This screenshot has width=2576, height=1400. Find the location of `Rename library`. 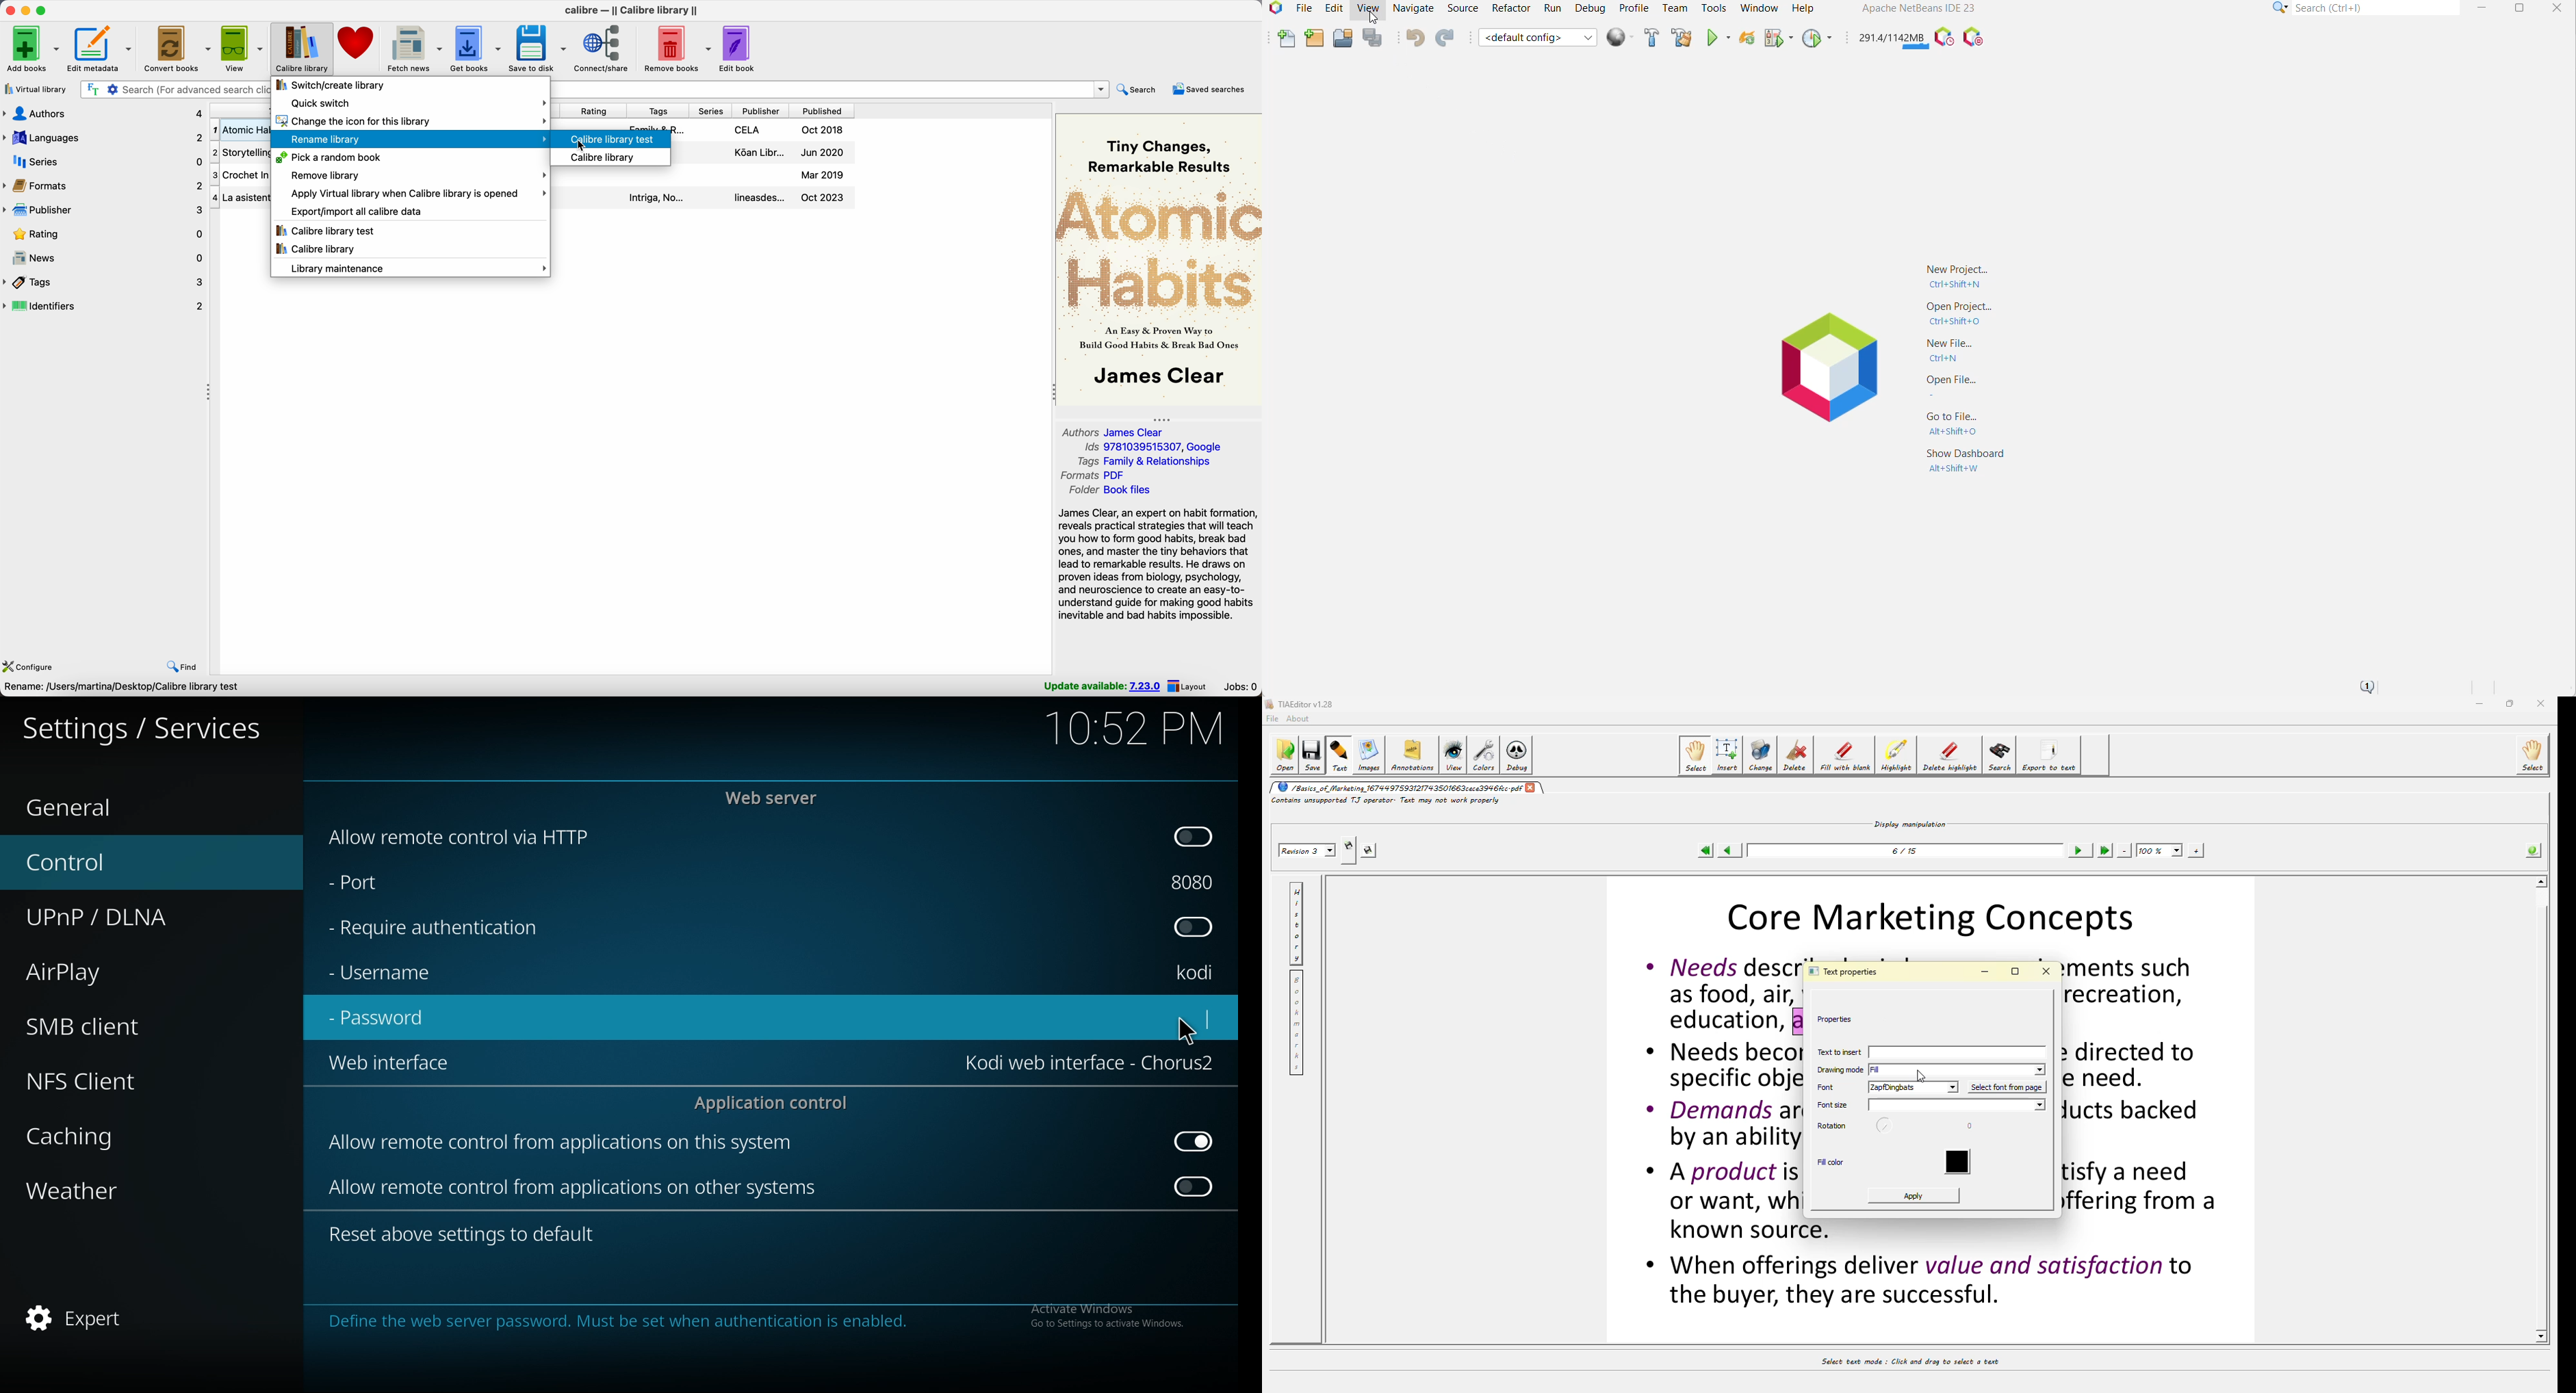

Rename library is located at coordinates (410, 139).